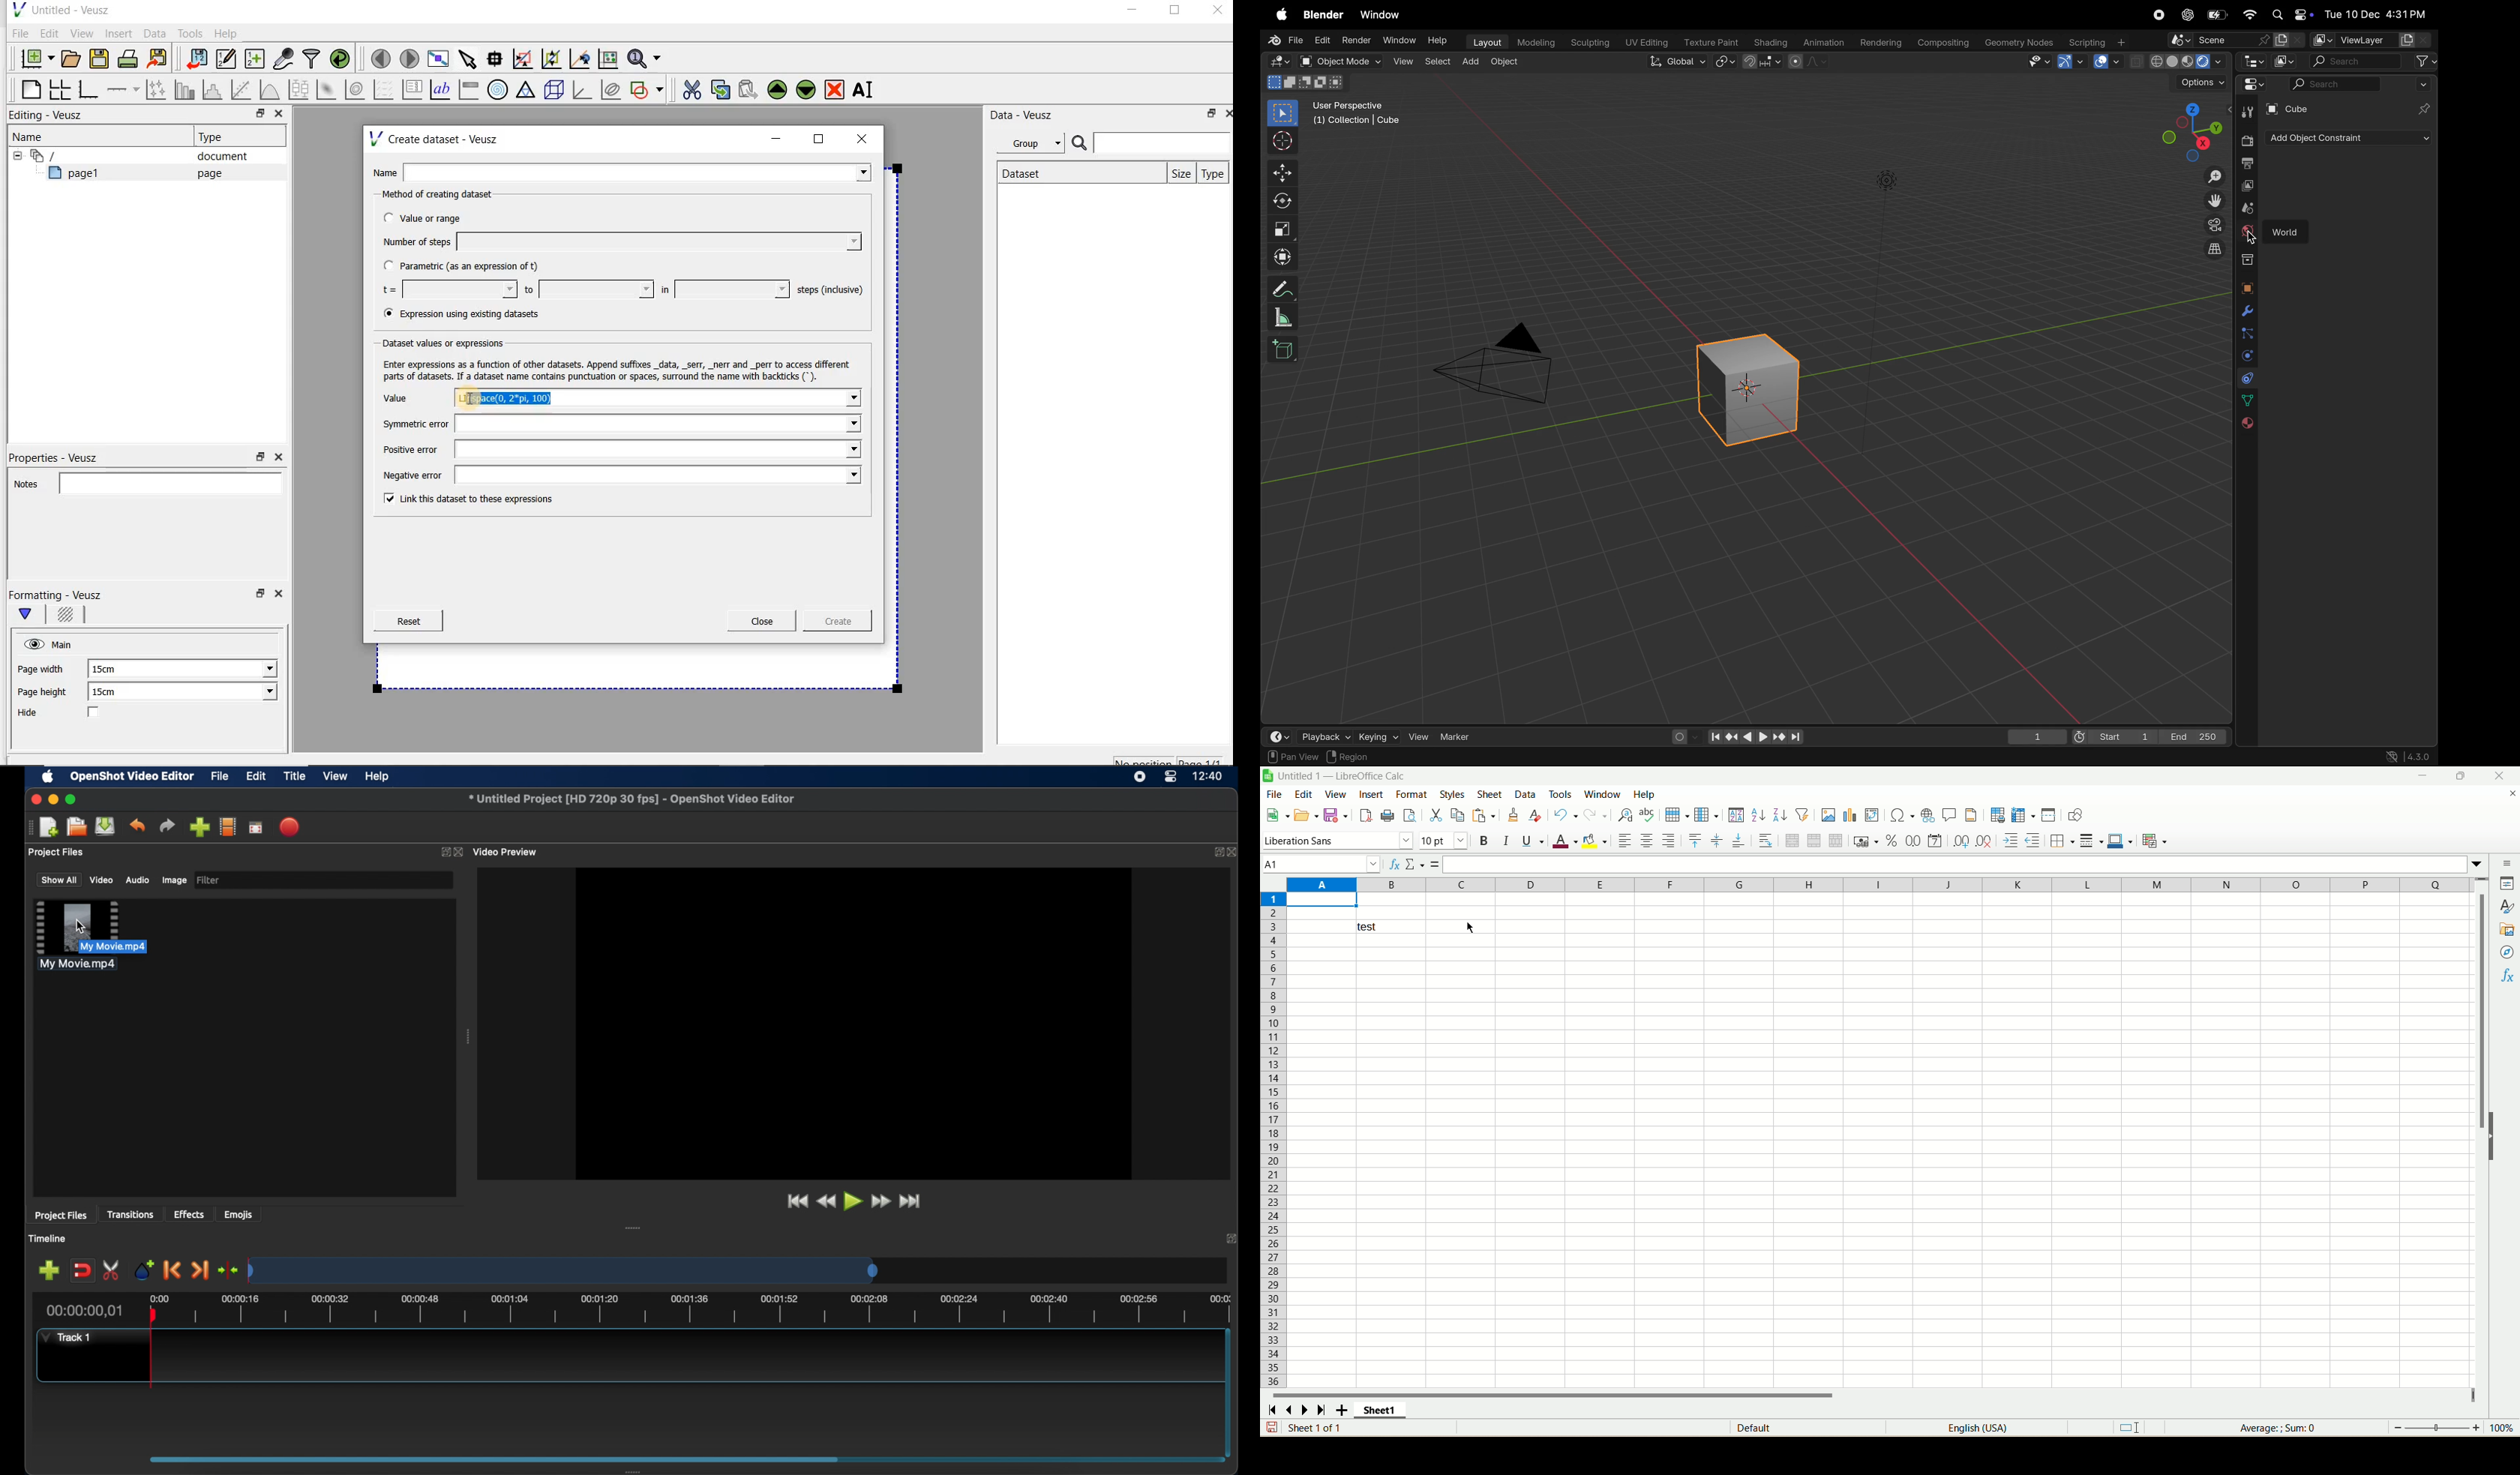  What do you see at coordinates (143, 1269) in the screenshot?
I see `add marker` at bounding box center [143, 1269].